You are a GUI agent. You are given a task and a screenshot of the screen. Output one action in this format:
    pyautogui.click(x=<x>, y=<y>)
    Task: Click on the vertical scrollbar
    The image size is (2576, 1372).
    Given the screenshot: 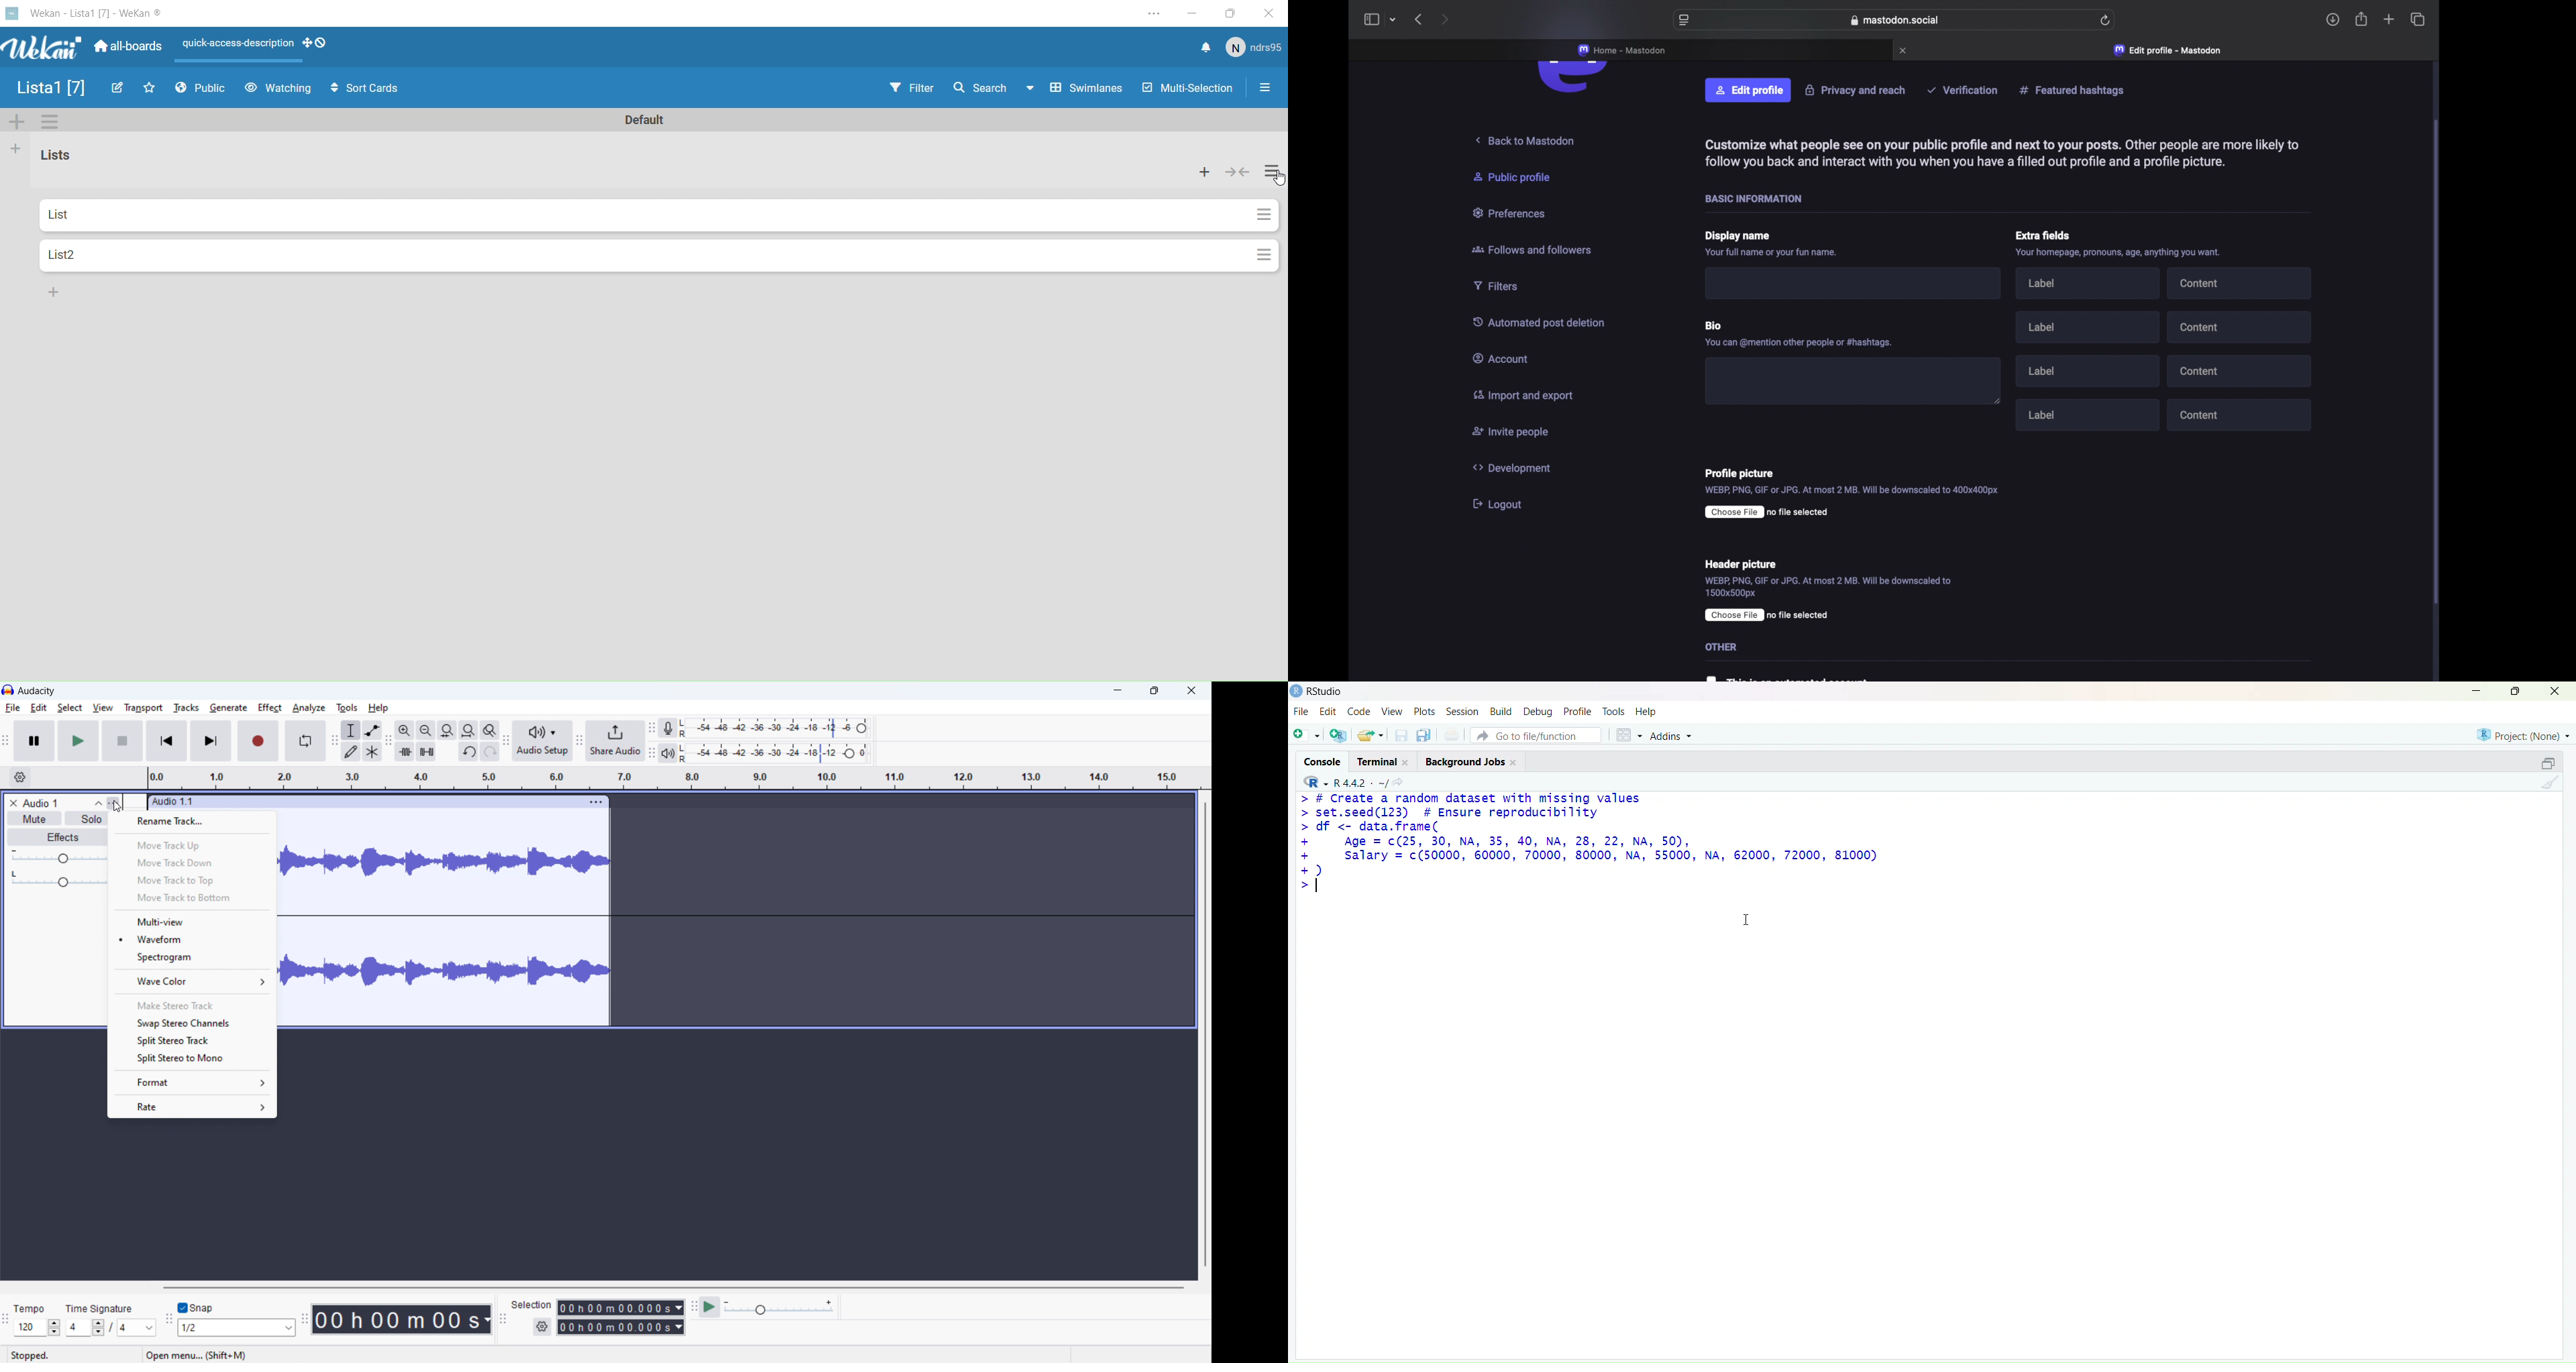 What is the action you would take?
    pyautogui.click(x=1206, y=1034)
    